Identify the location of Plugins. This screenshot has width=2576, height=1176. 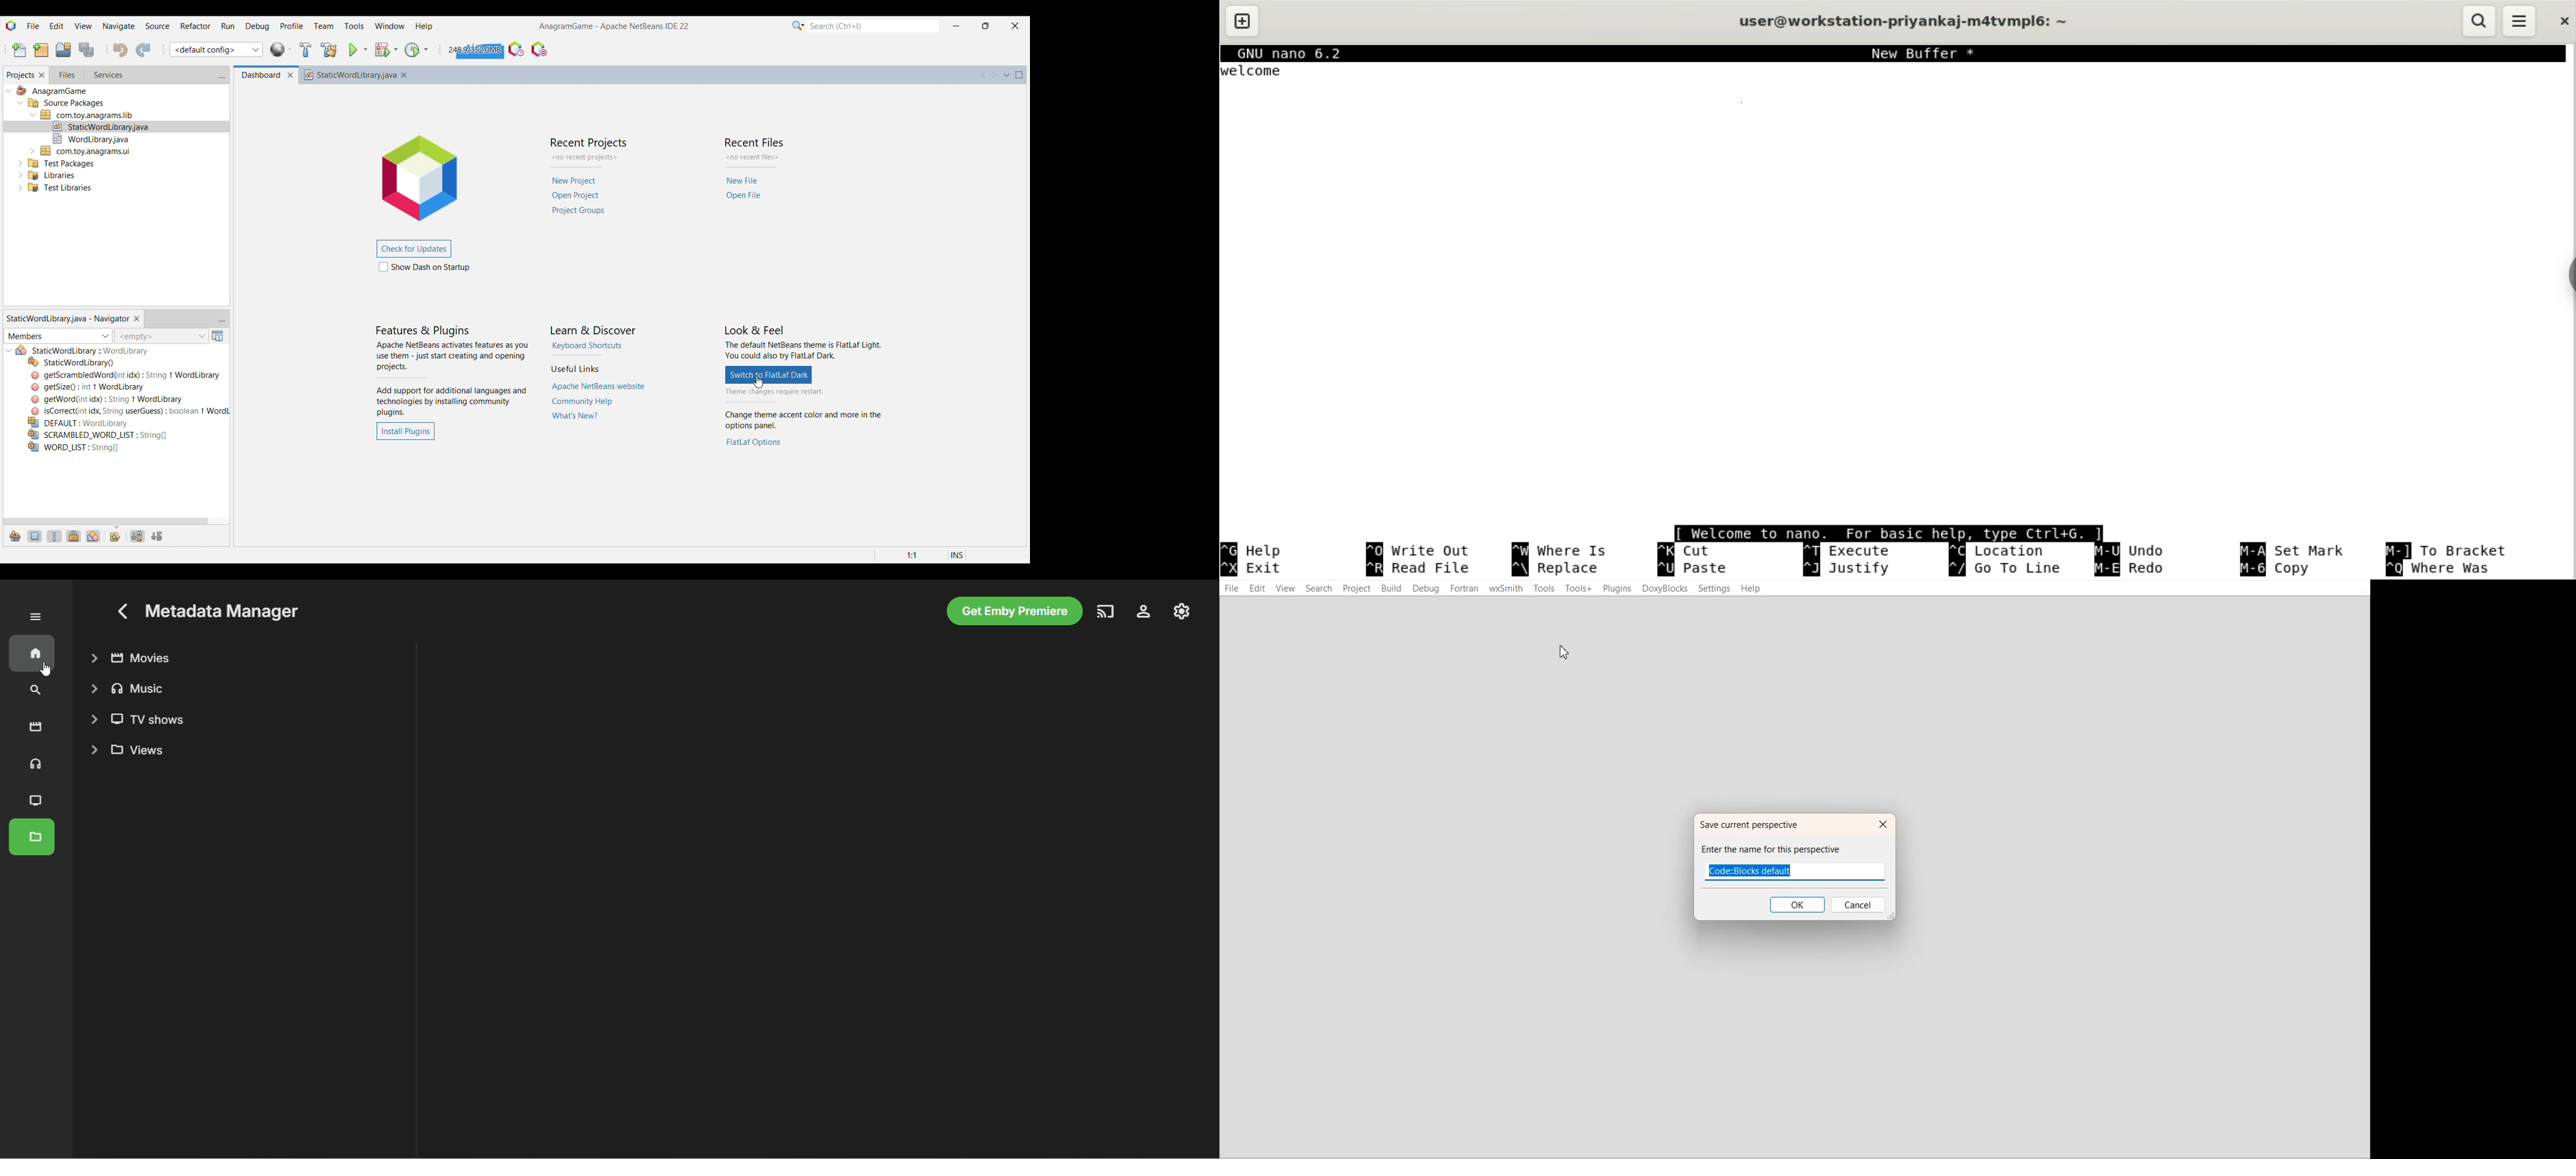
(1616, 589).